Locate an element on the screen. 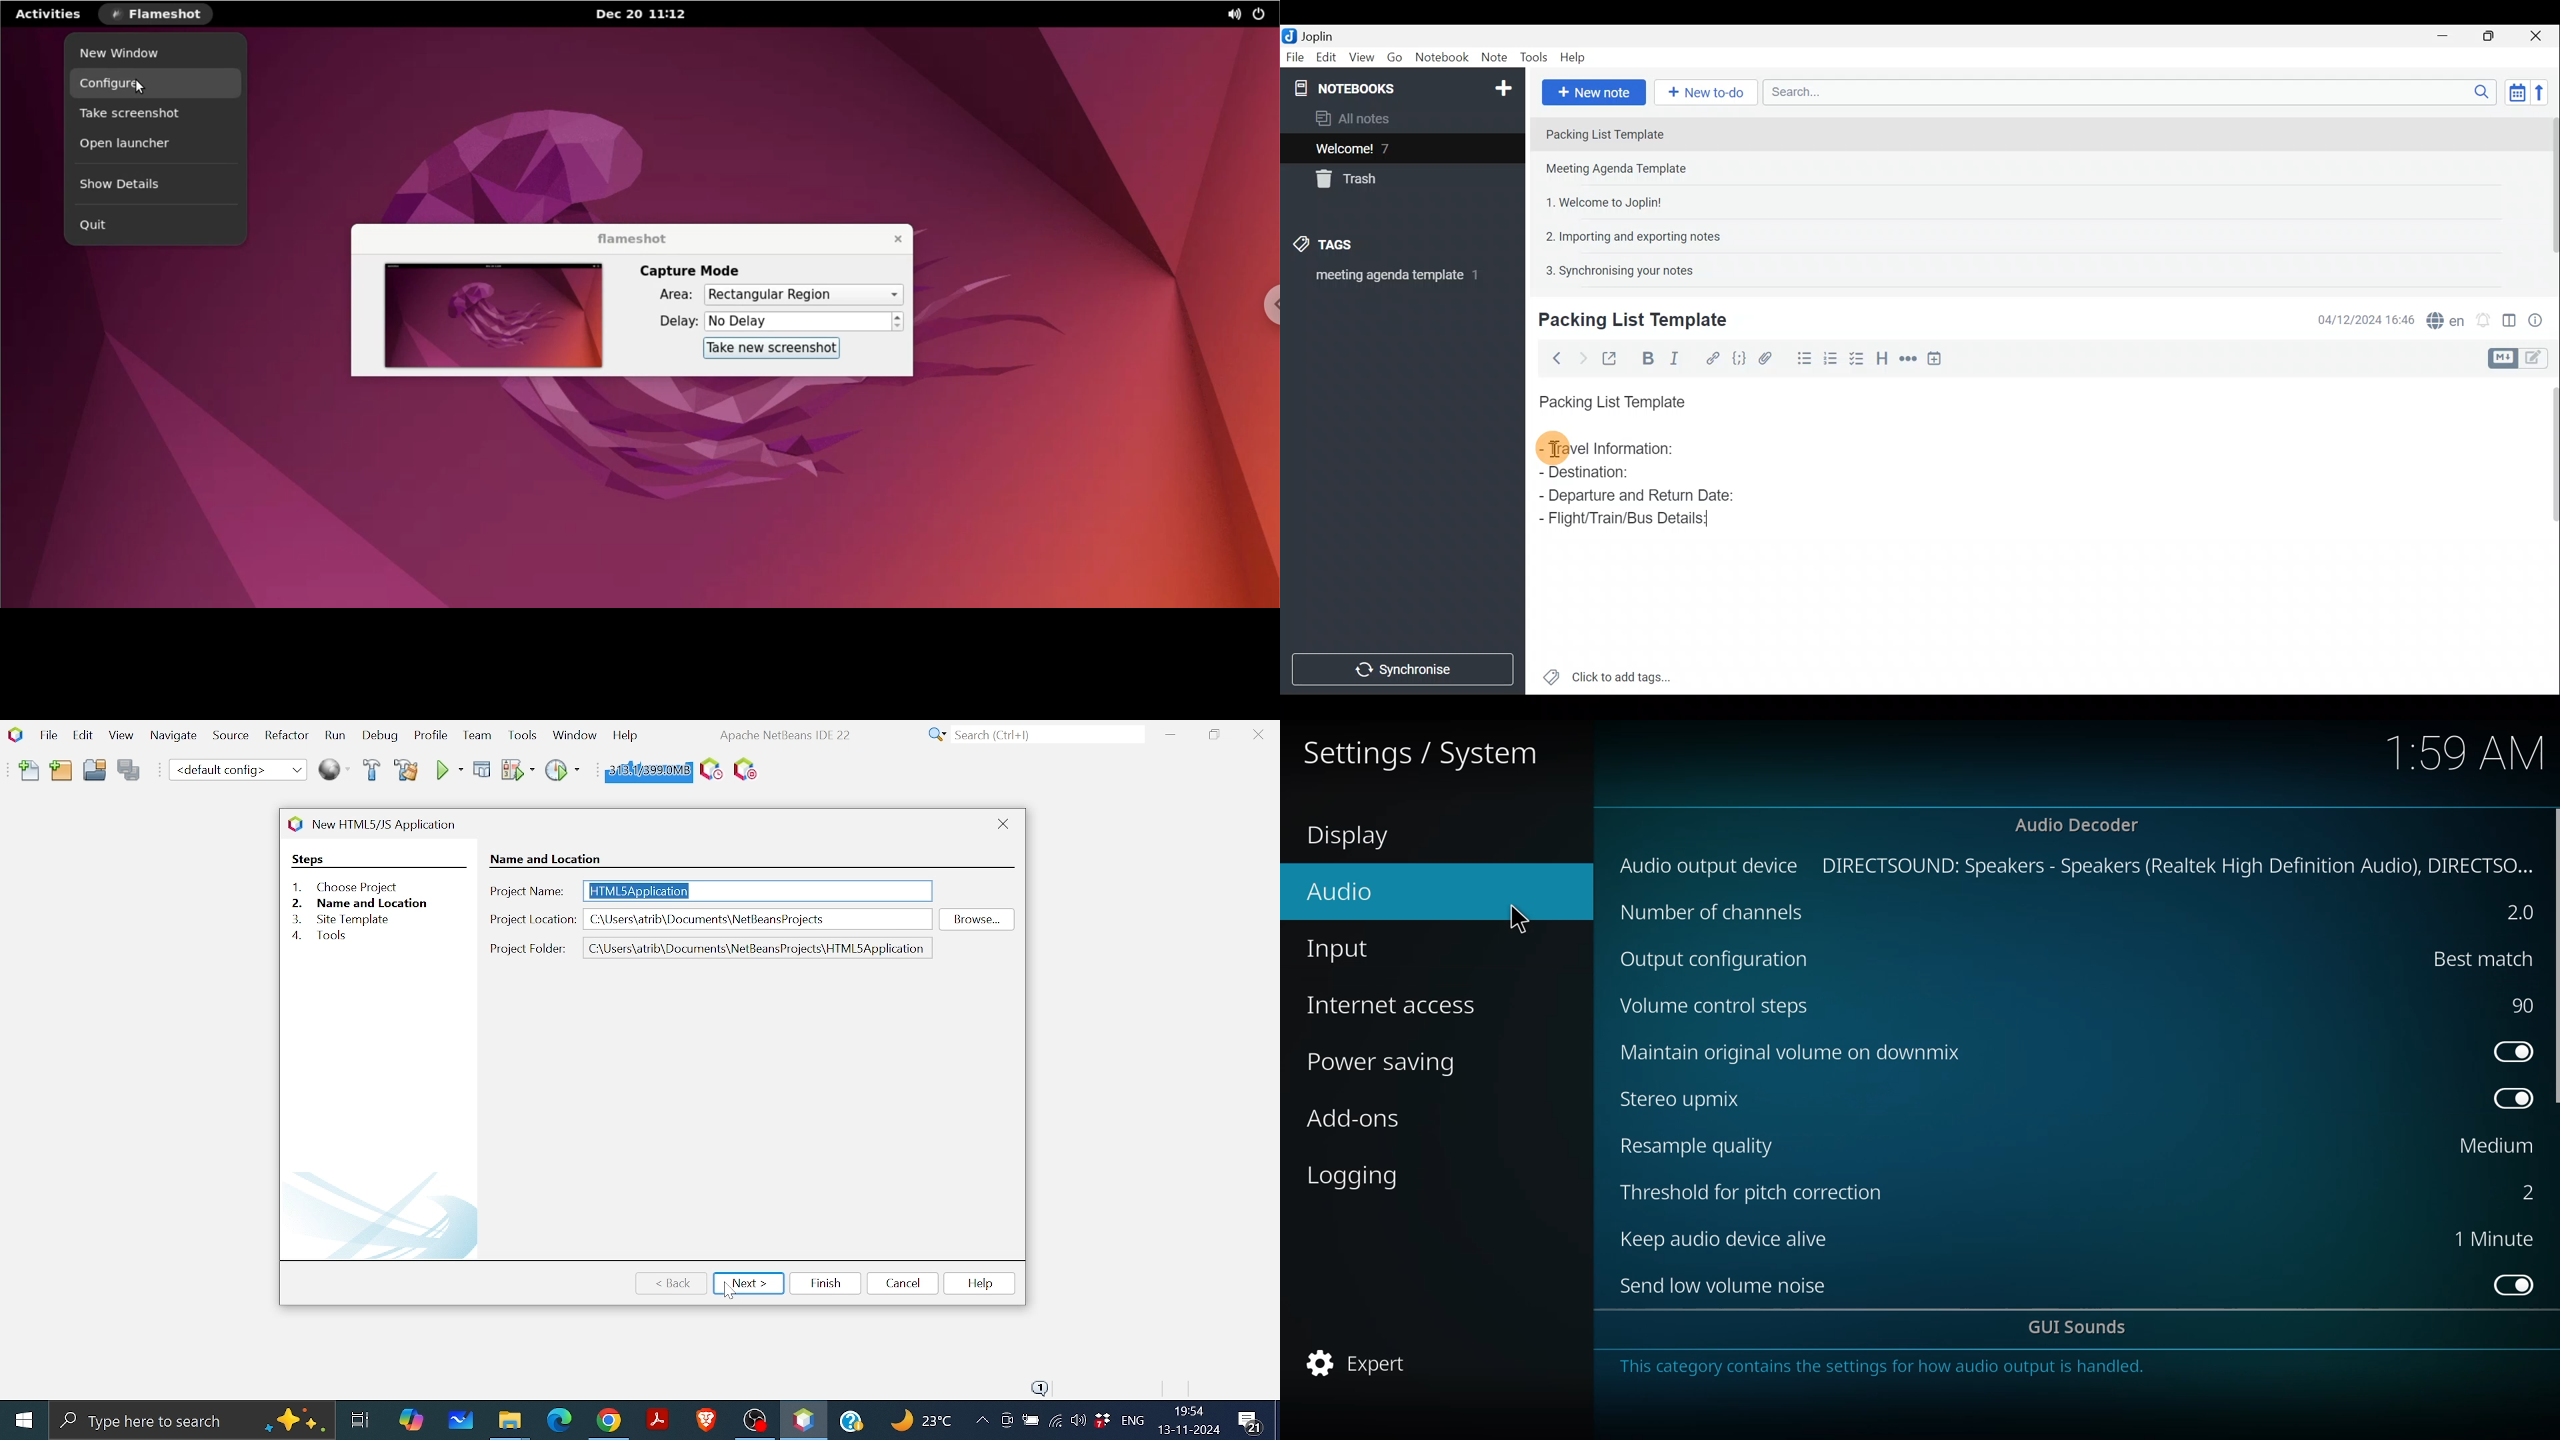 The image size is (2576, 1456). Synchronise is located at coordinates (1405, 671).